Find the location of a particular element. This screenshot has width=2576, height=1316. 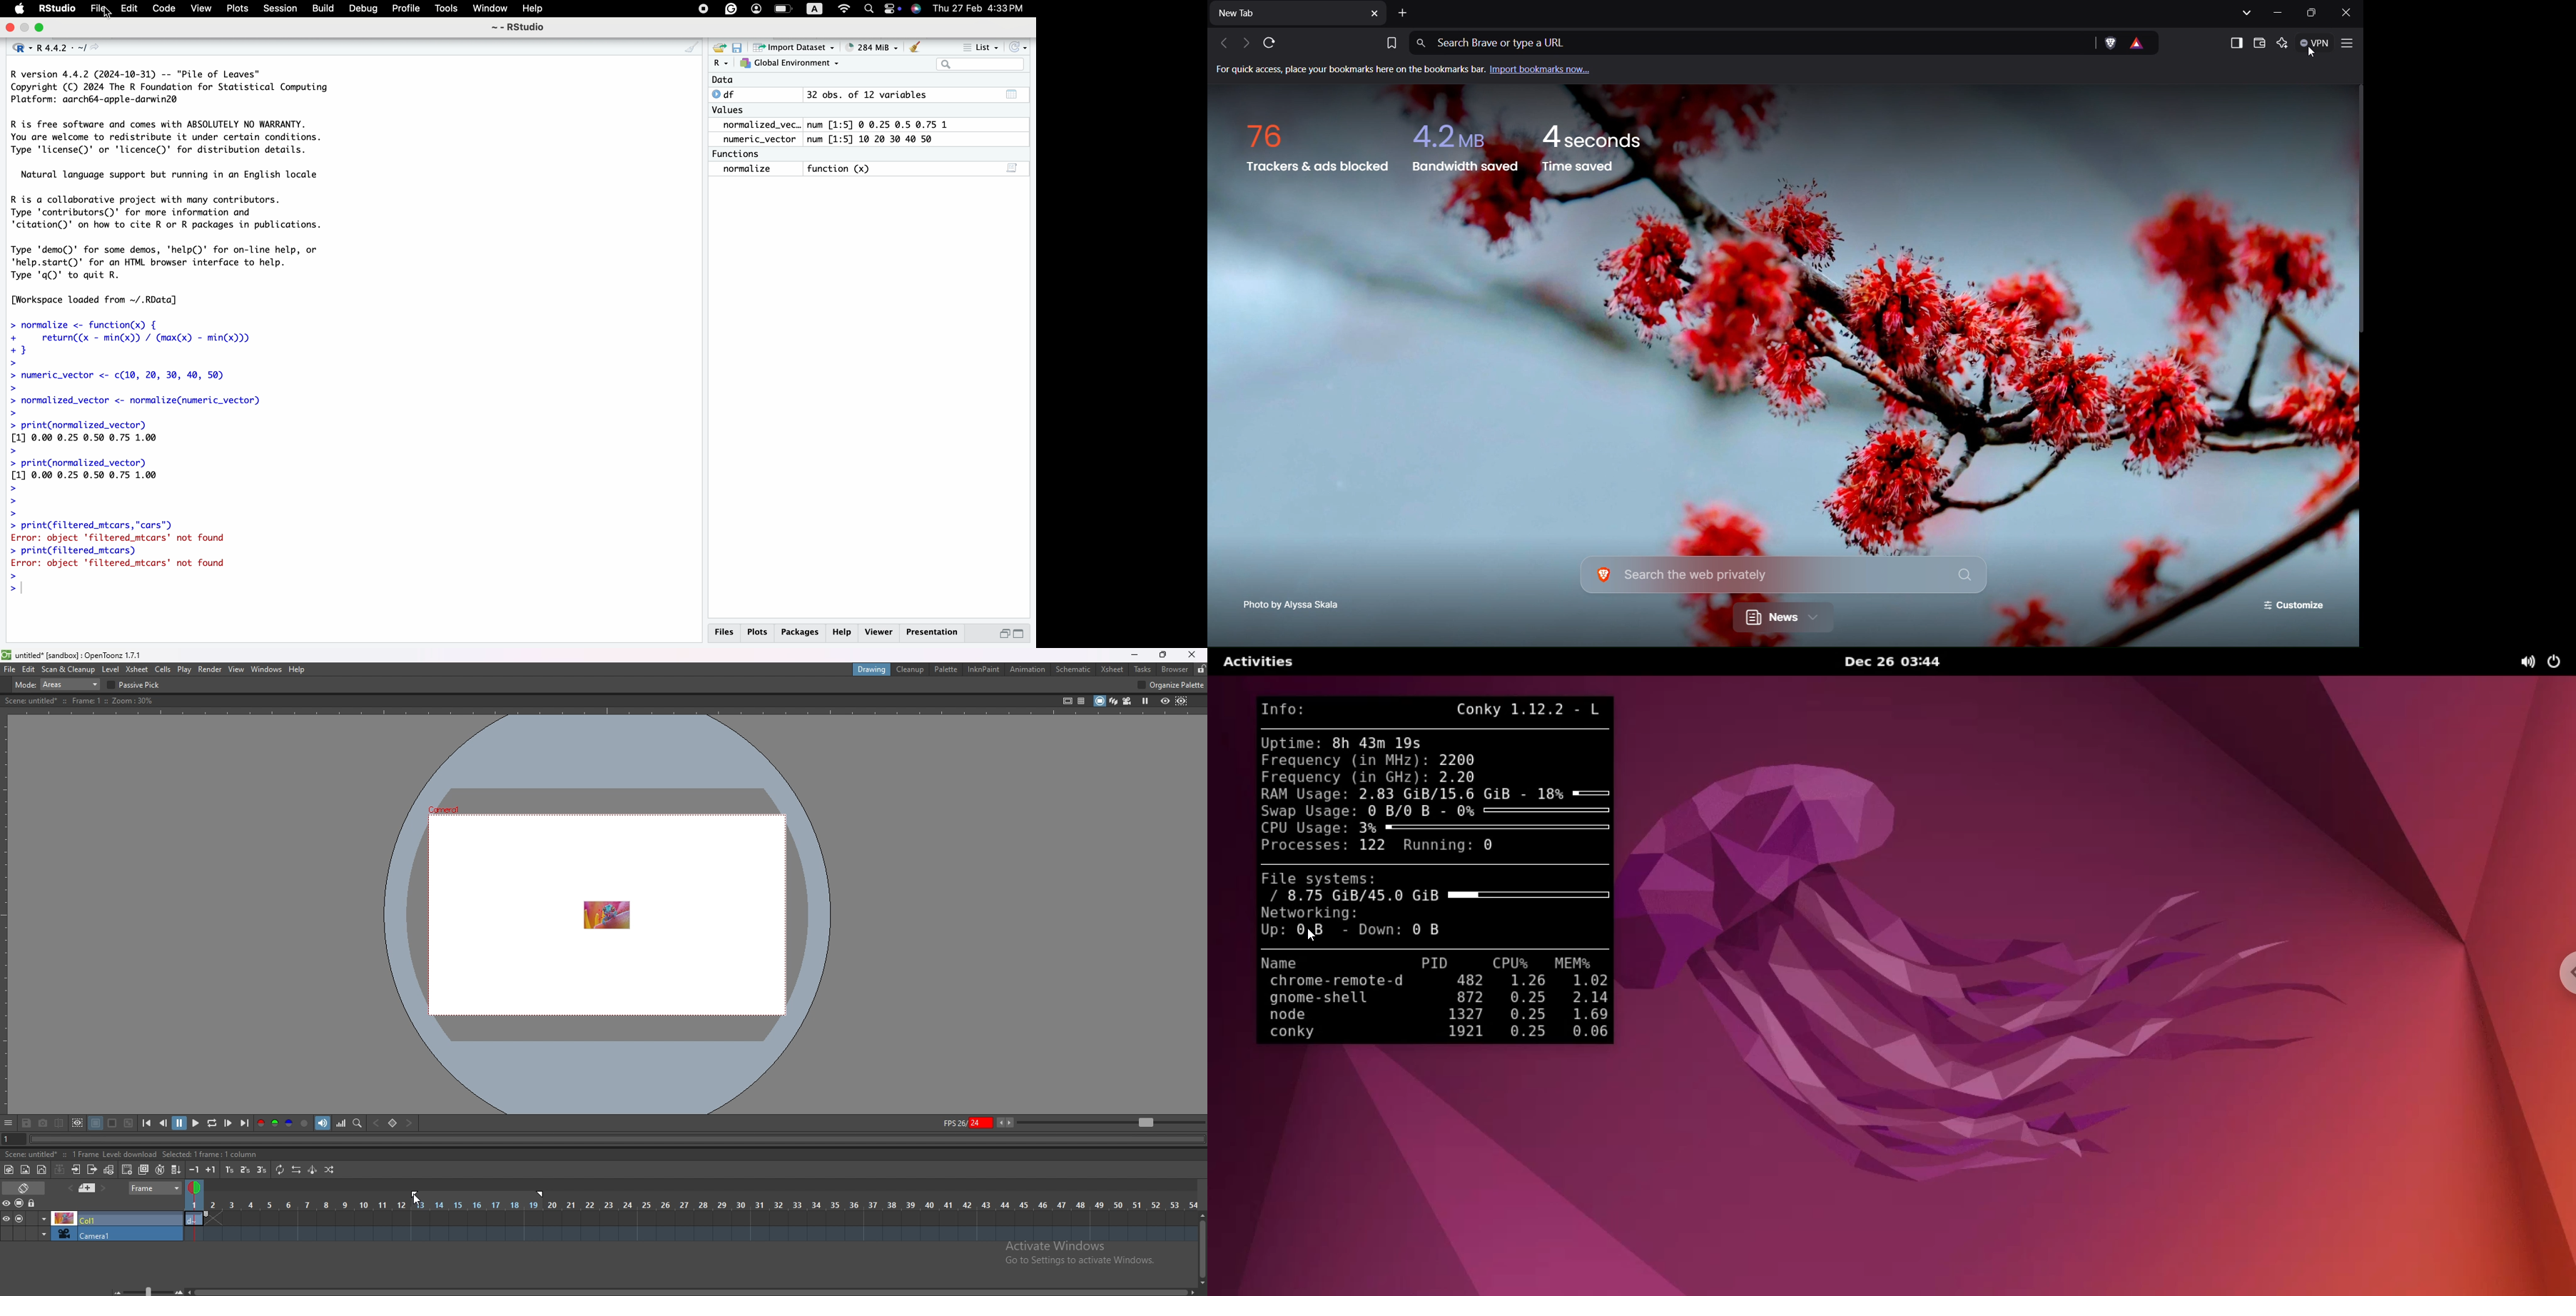

 284 MiB  is located at coordinates (868, 46).